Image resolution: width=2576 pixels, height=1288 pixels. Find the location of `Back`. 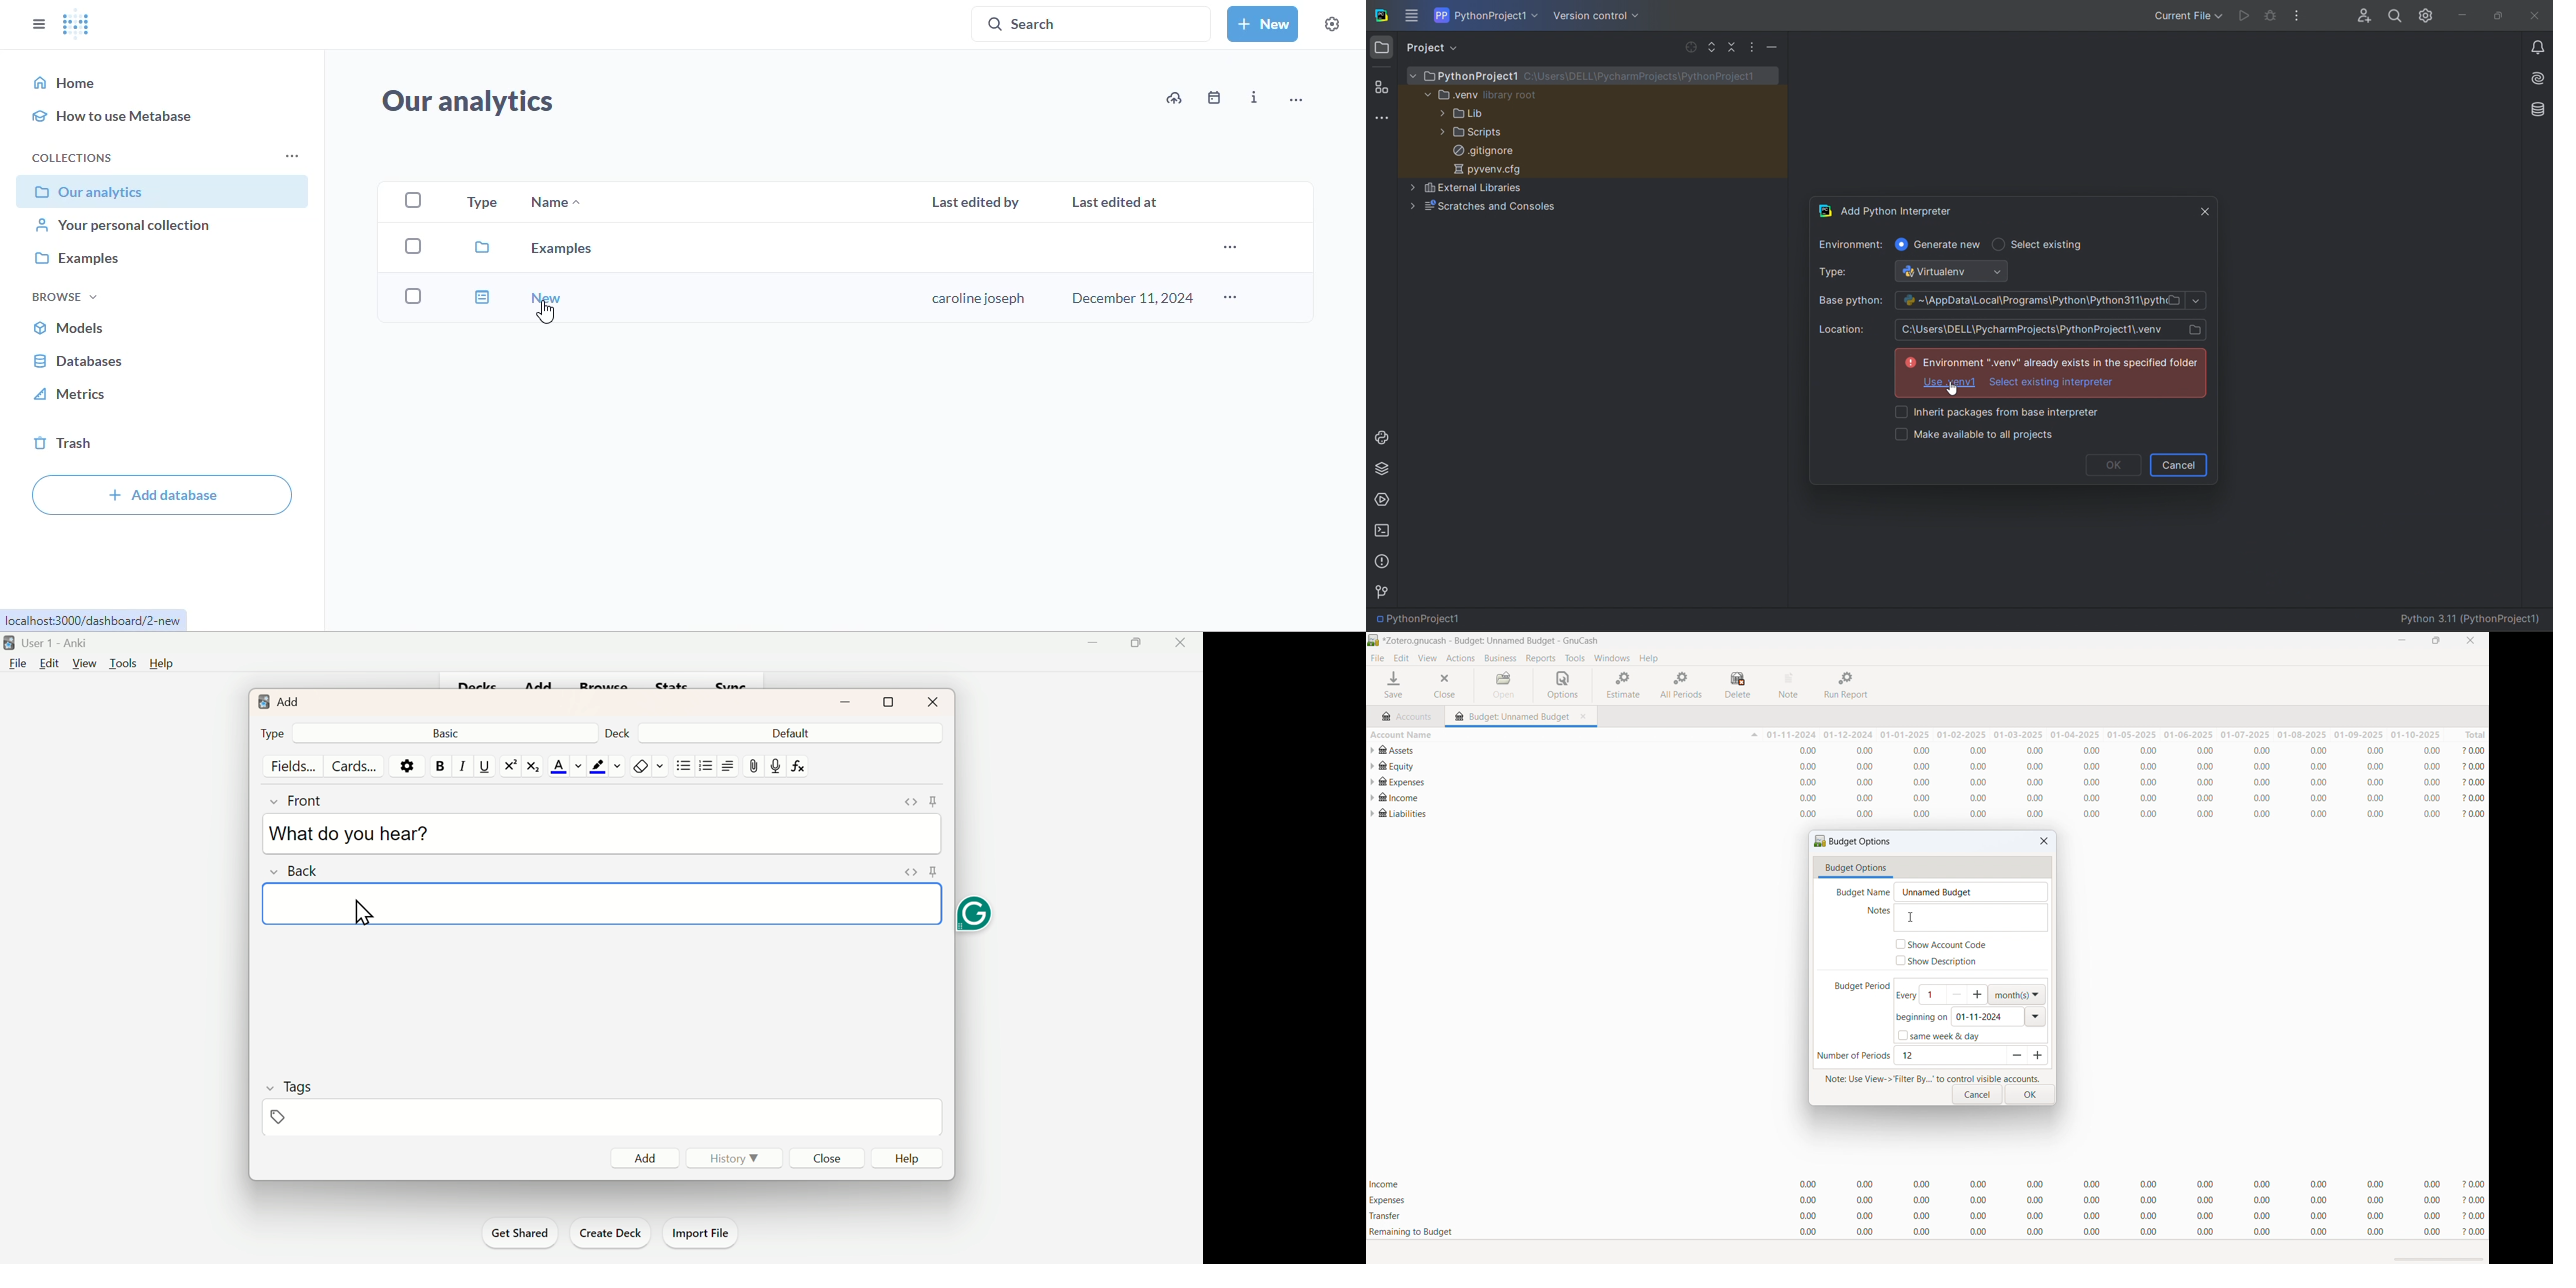

Back is located at coordinates (299, 874).